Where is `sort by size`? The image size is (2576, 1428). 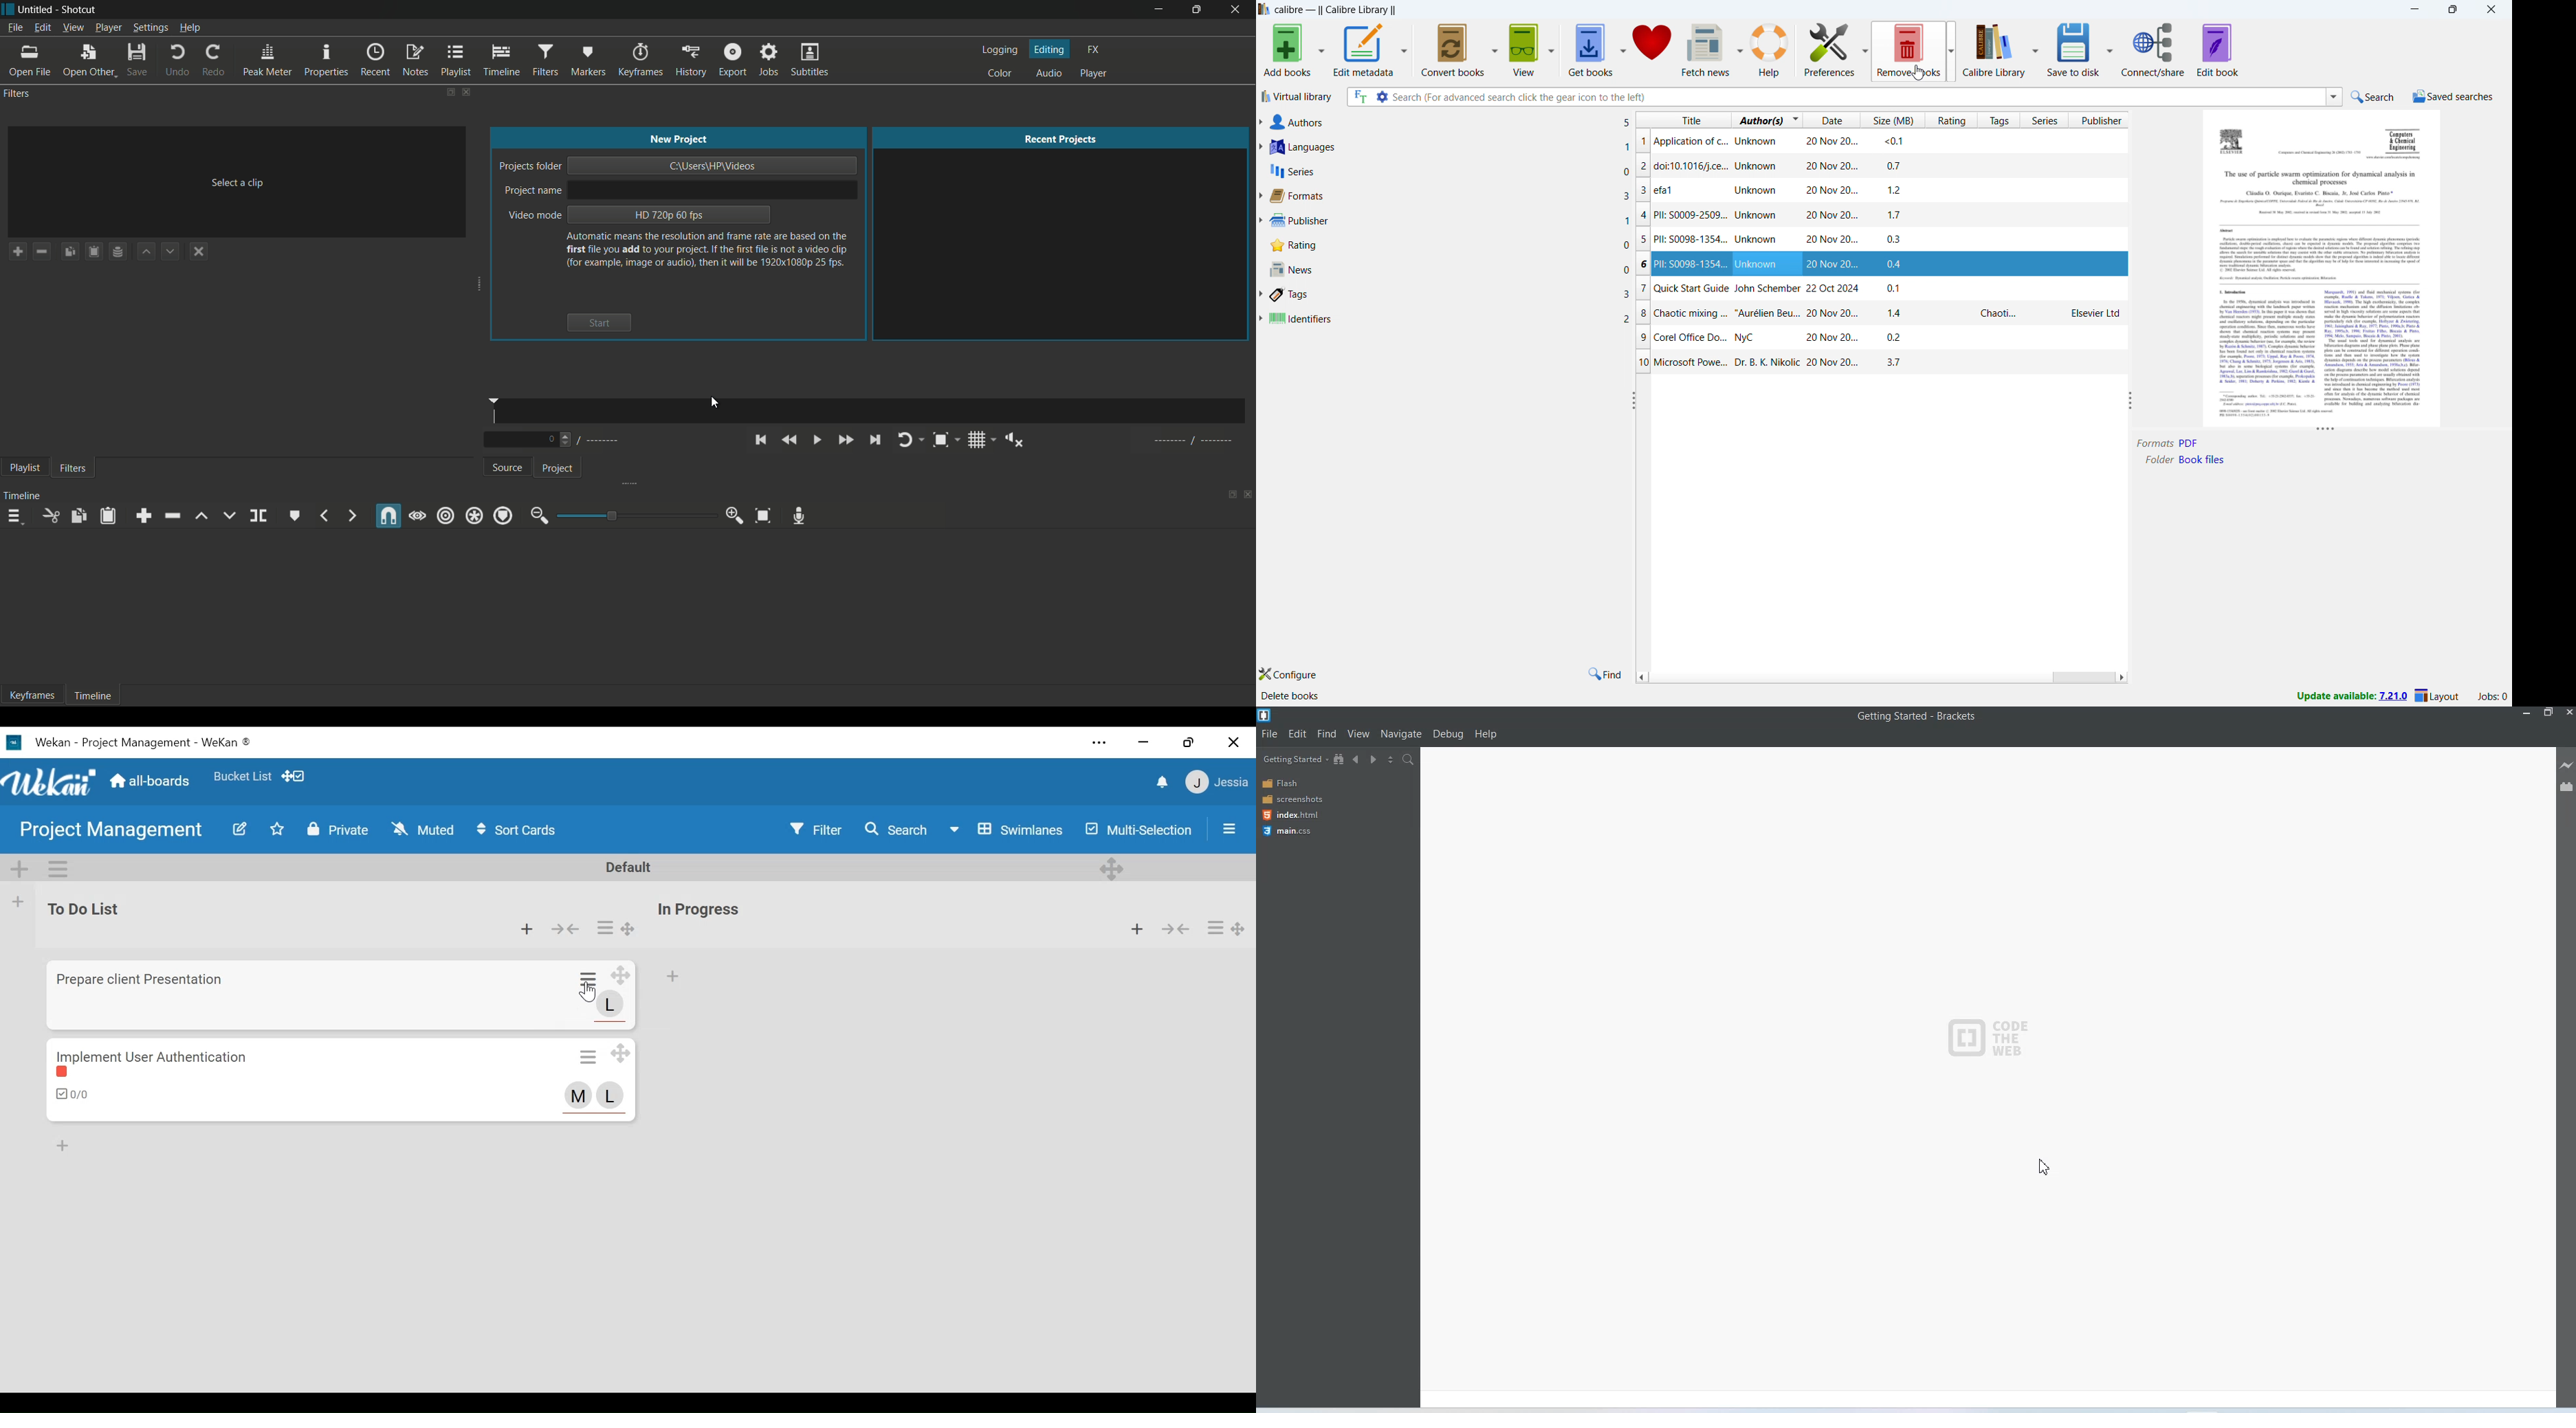
sort by size is located at coordinates (1891, 120).